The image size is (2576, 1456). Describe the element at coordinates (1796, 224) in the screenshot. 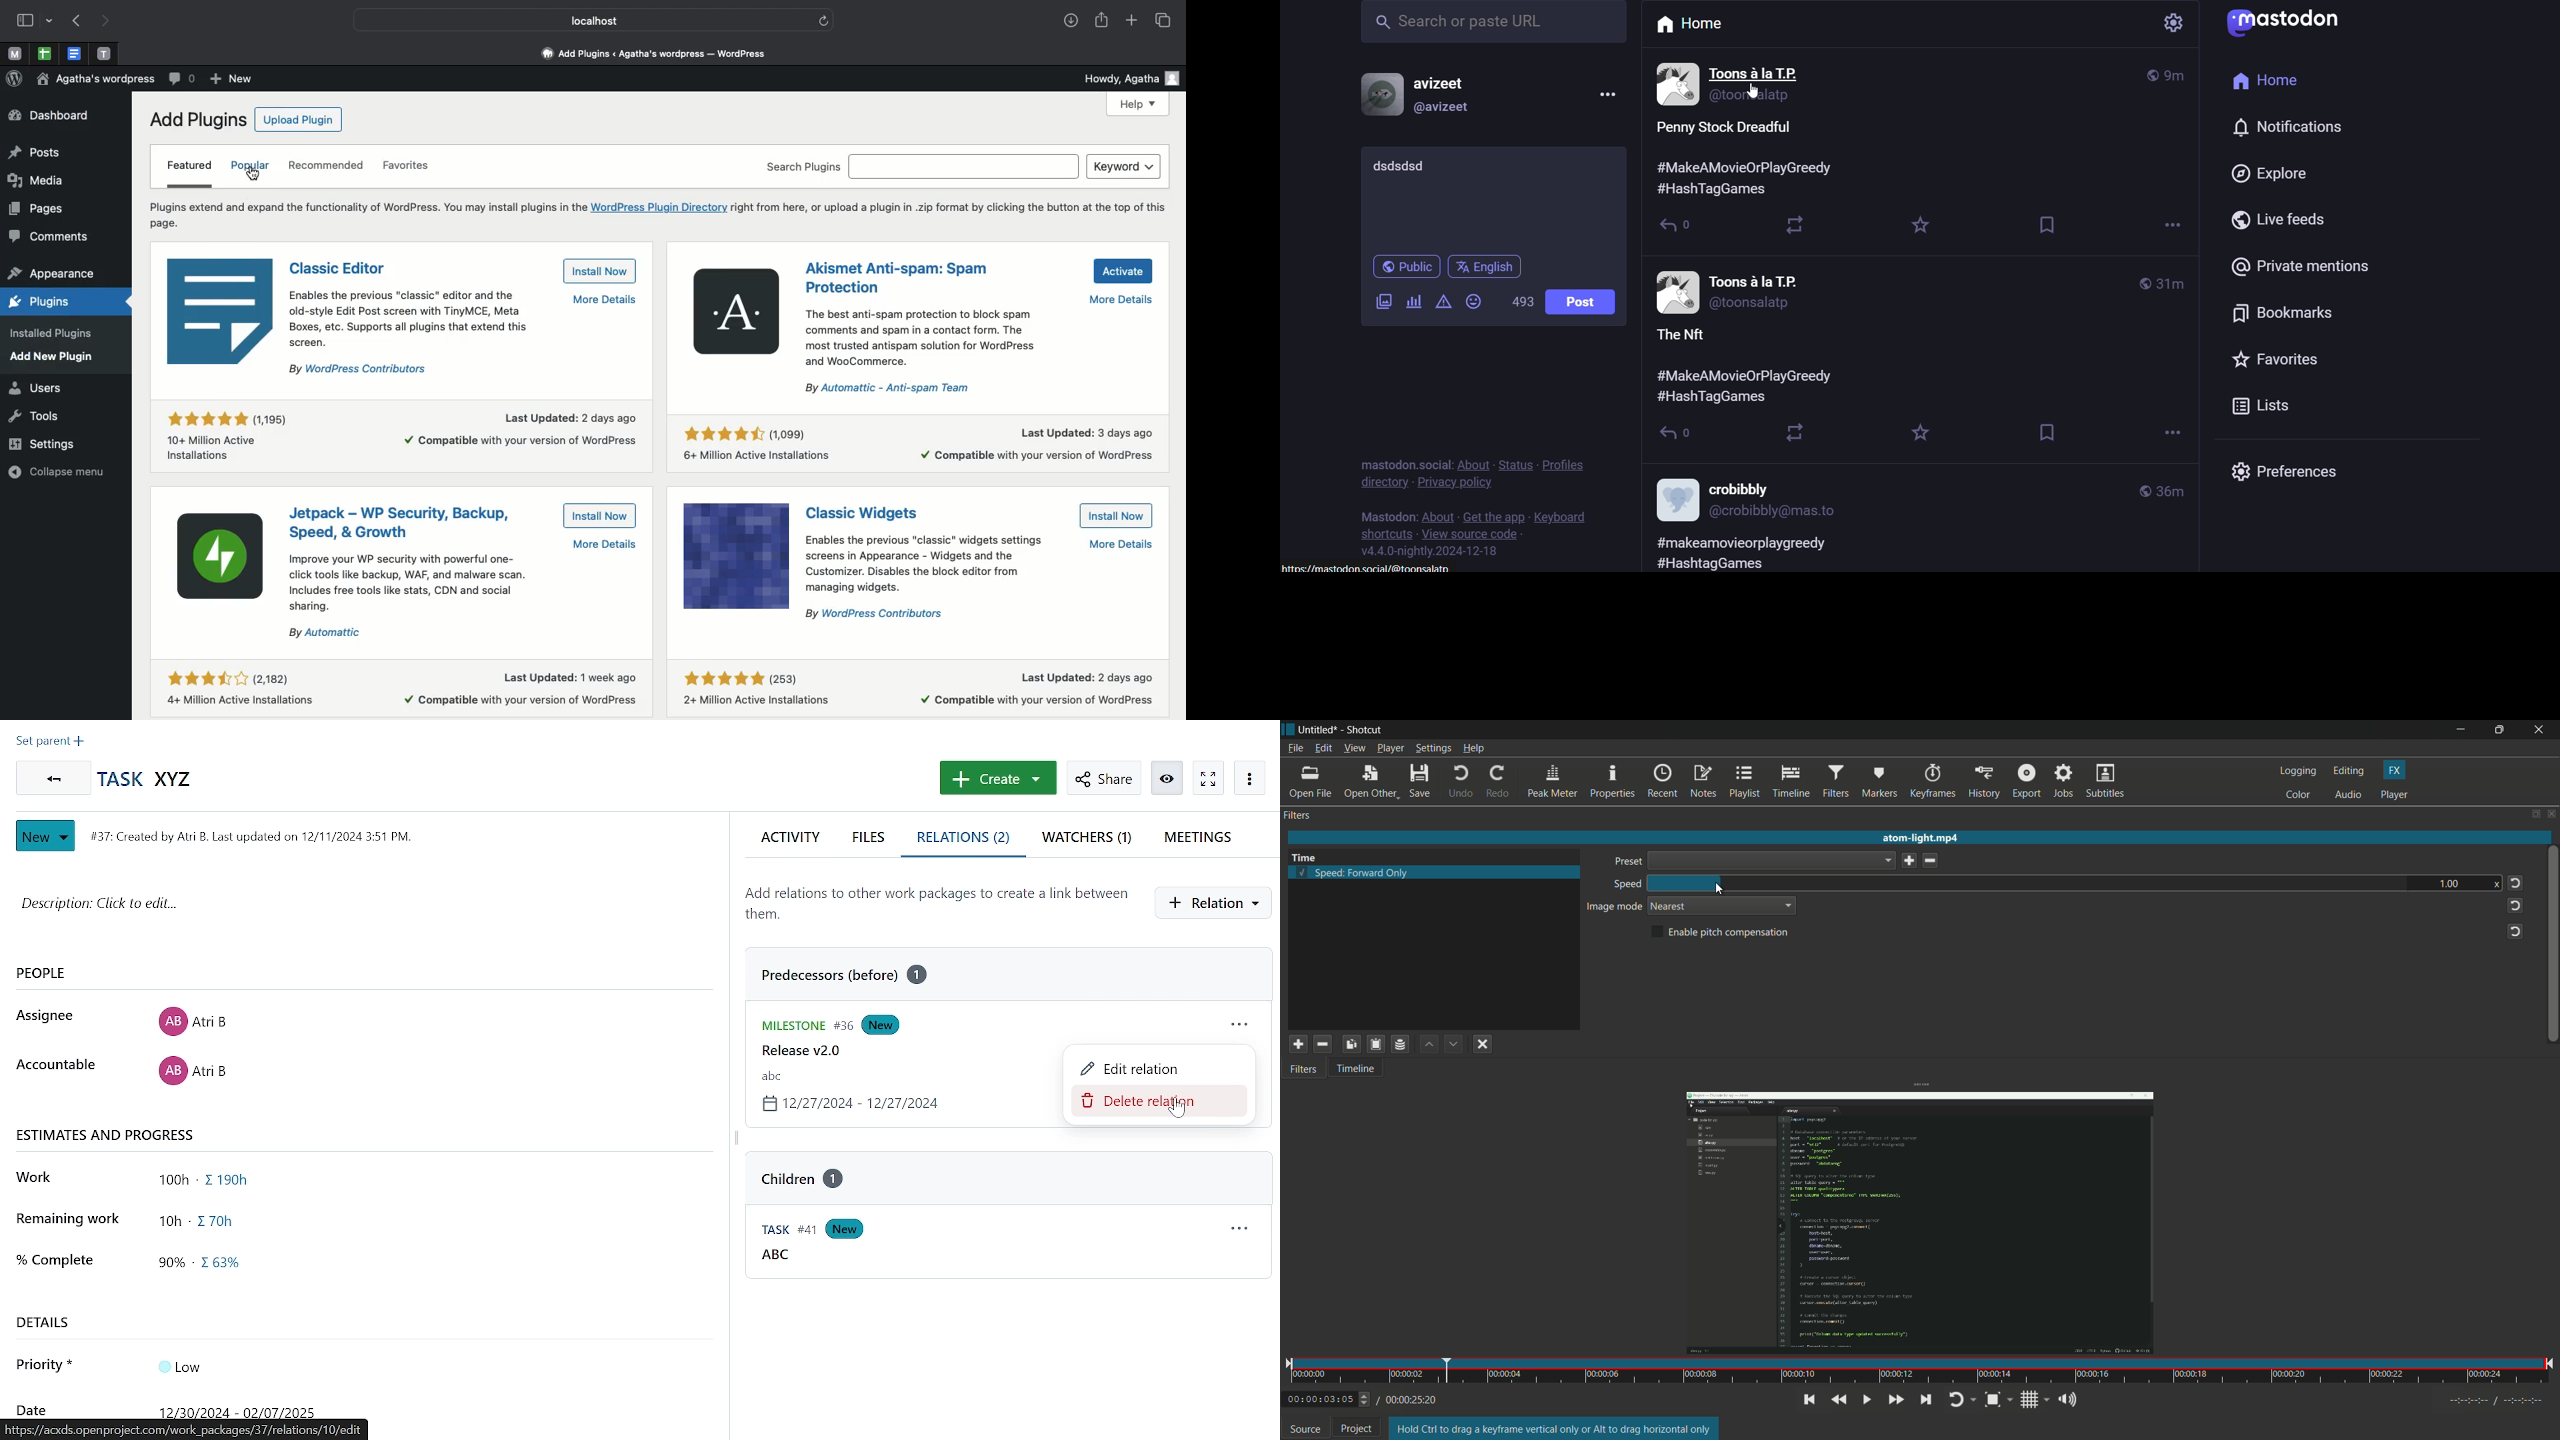

I see `boost` at that location.